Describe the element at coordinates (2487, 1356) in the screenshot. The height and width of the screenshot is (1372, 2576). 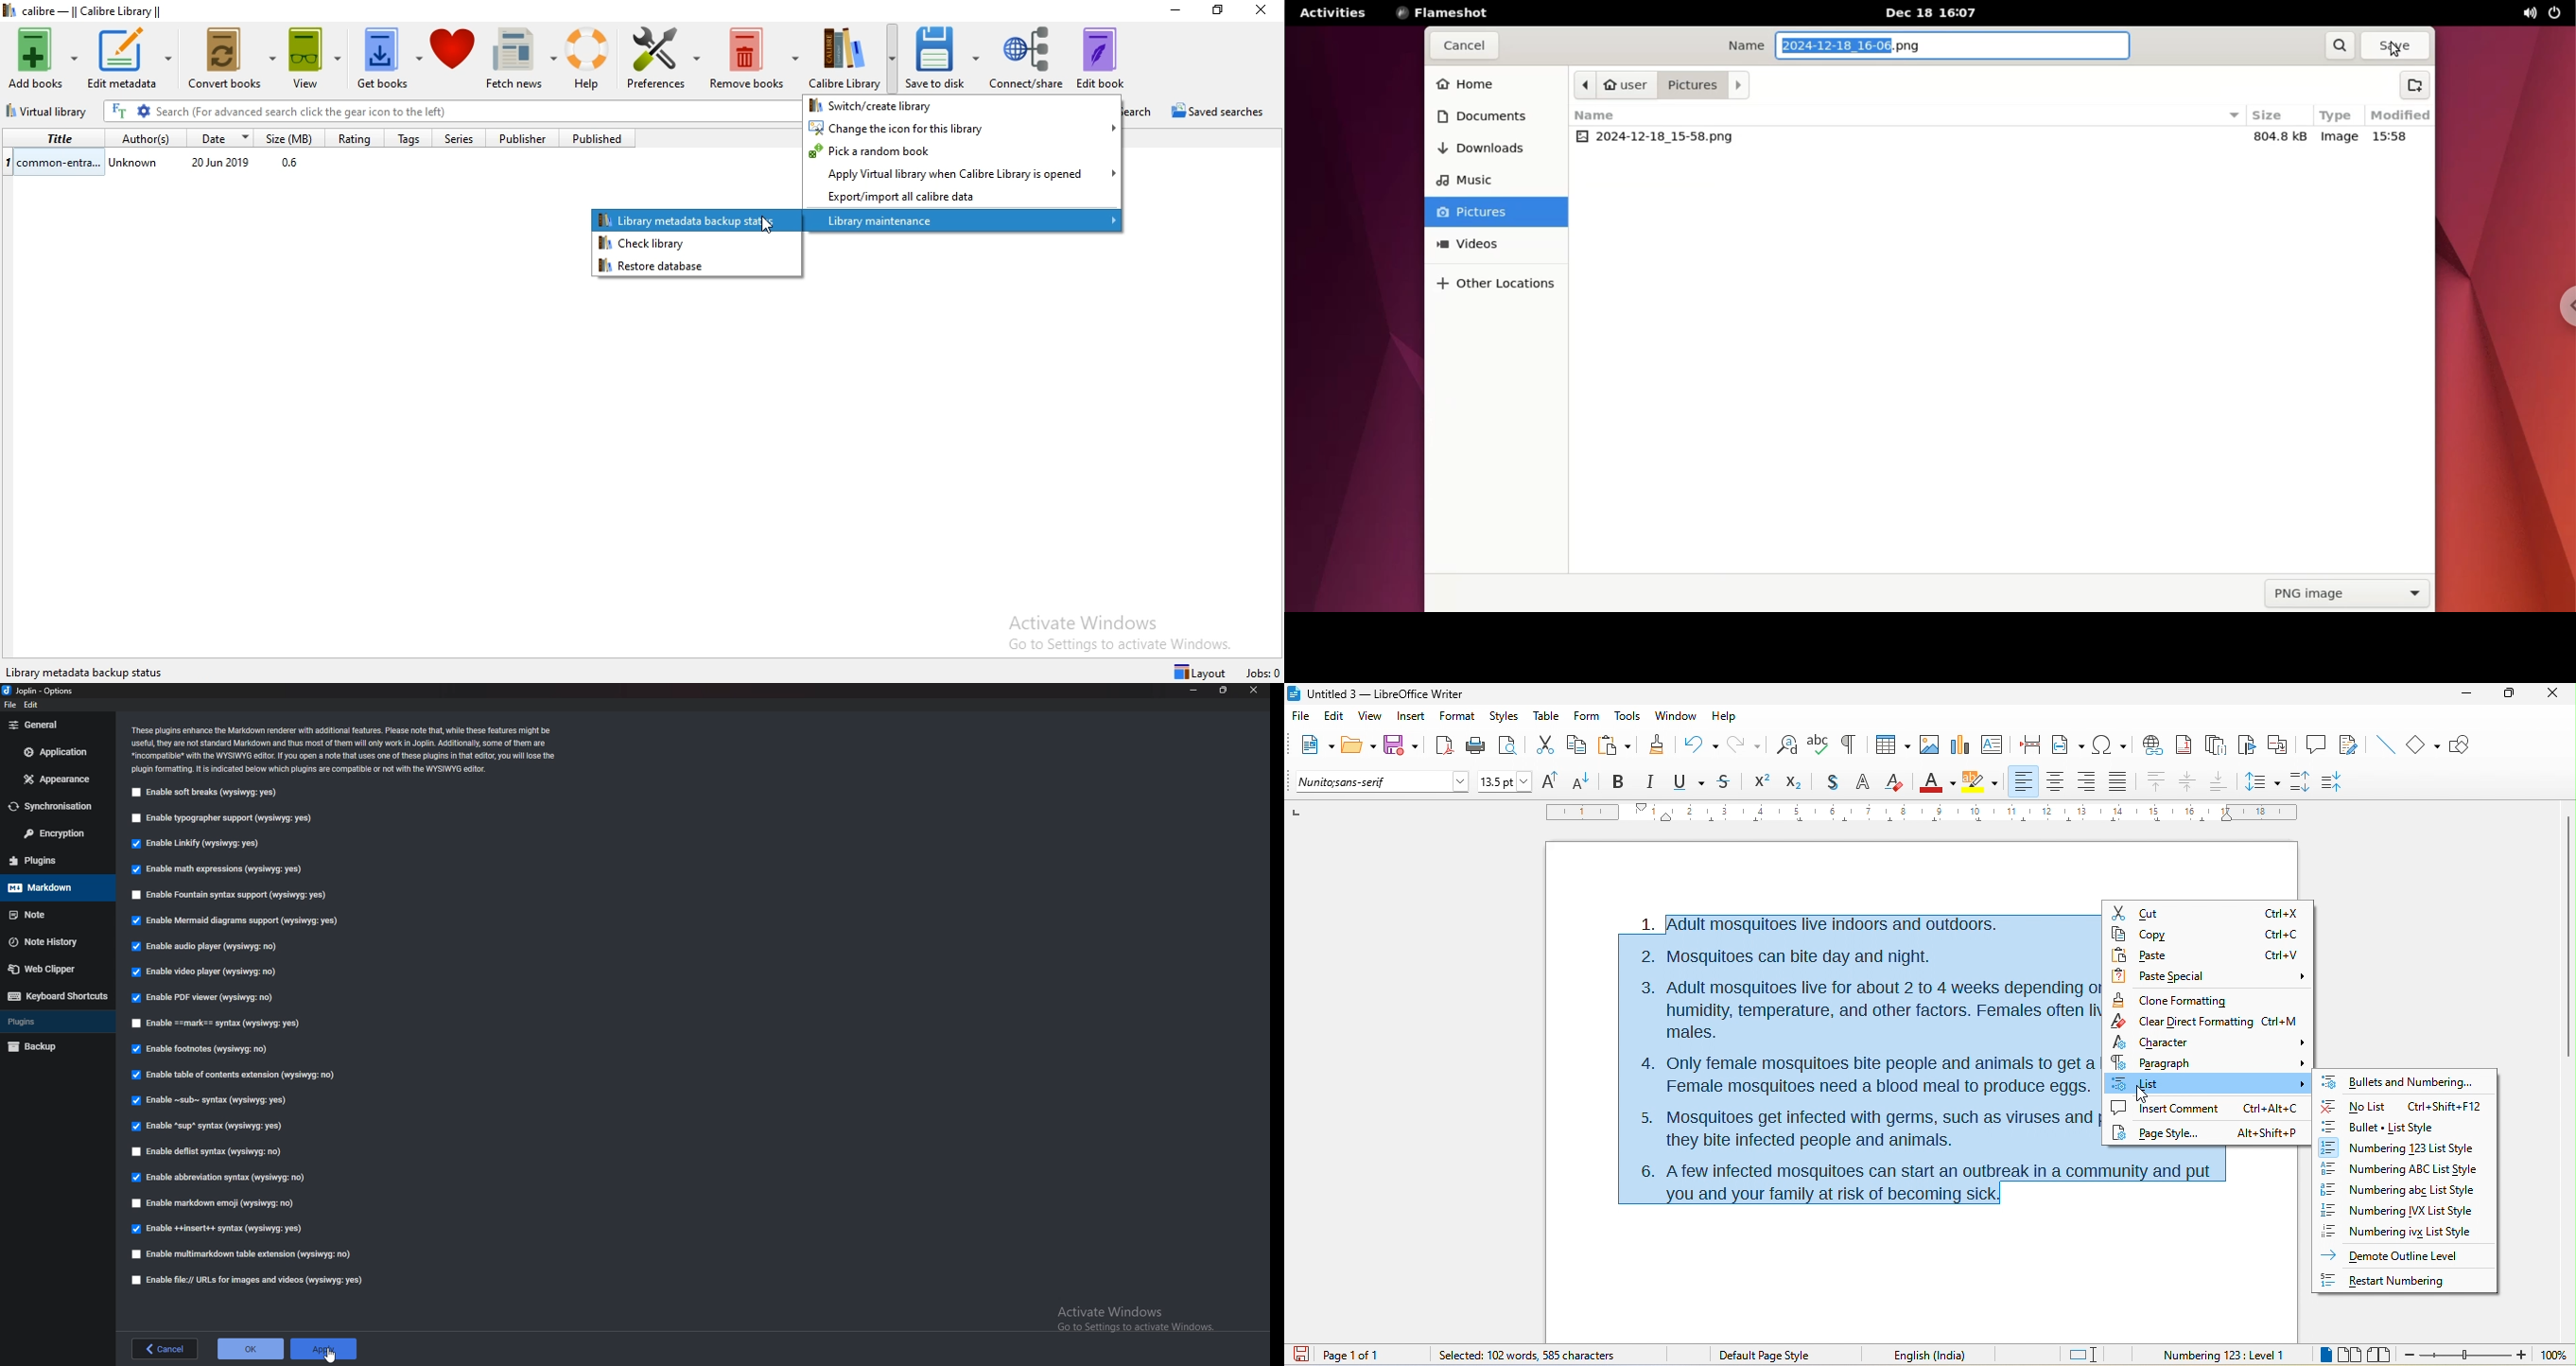
I see `zoom` at that location.